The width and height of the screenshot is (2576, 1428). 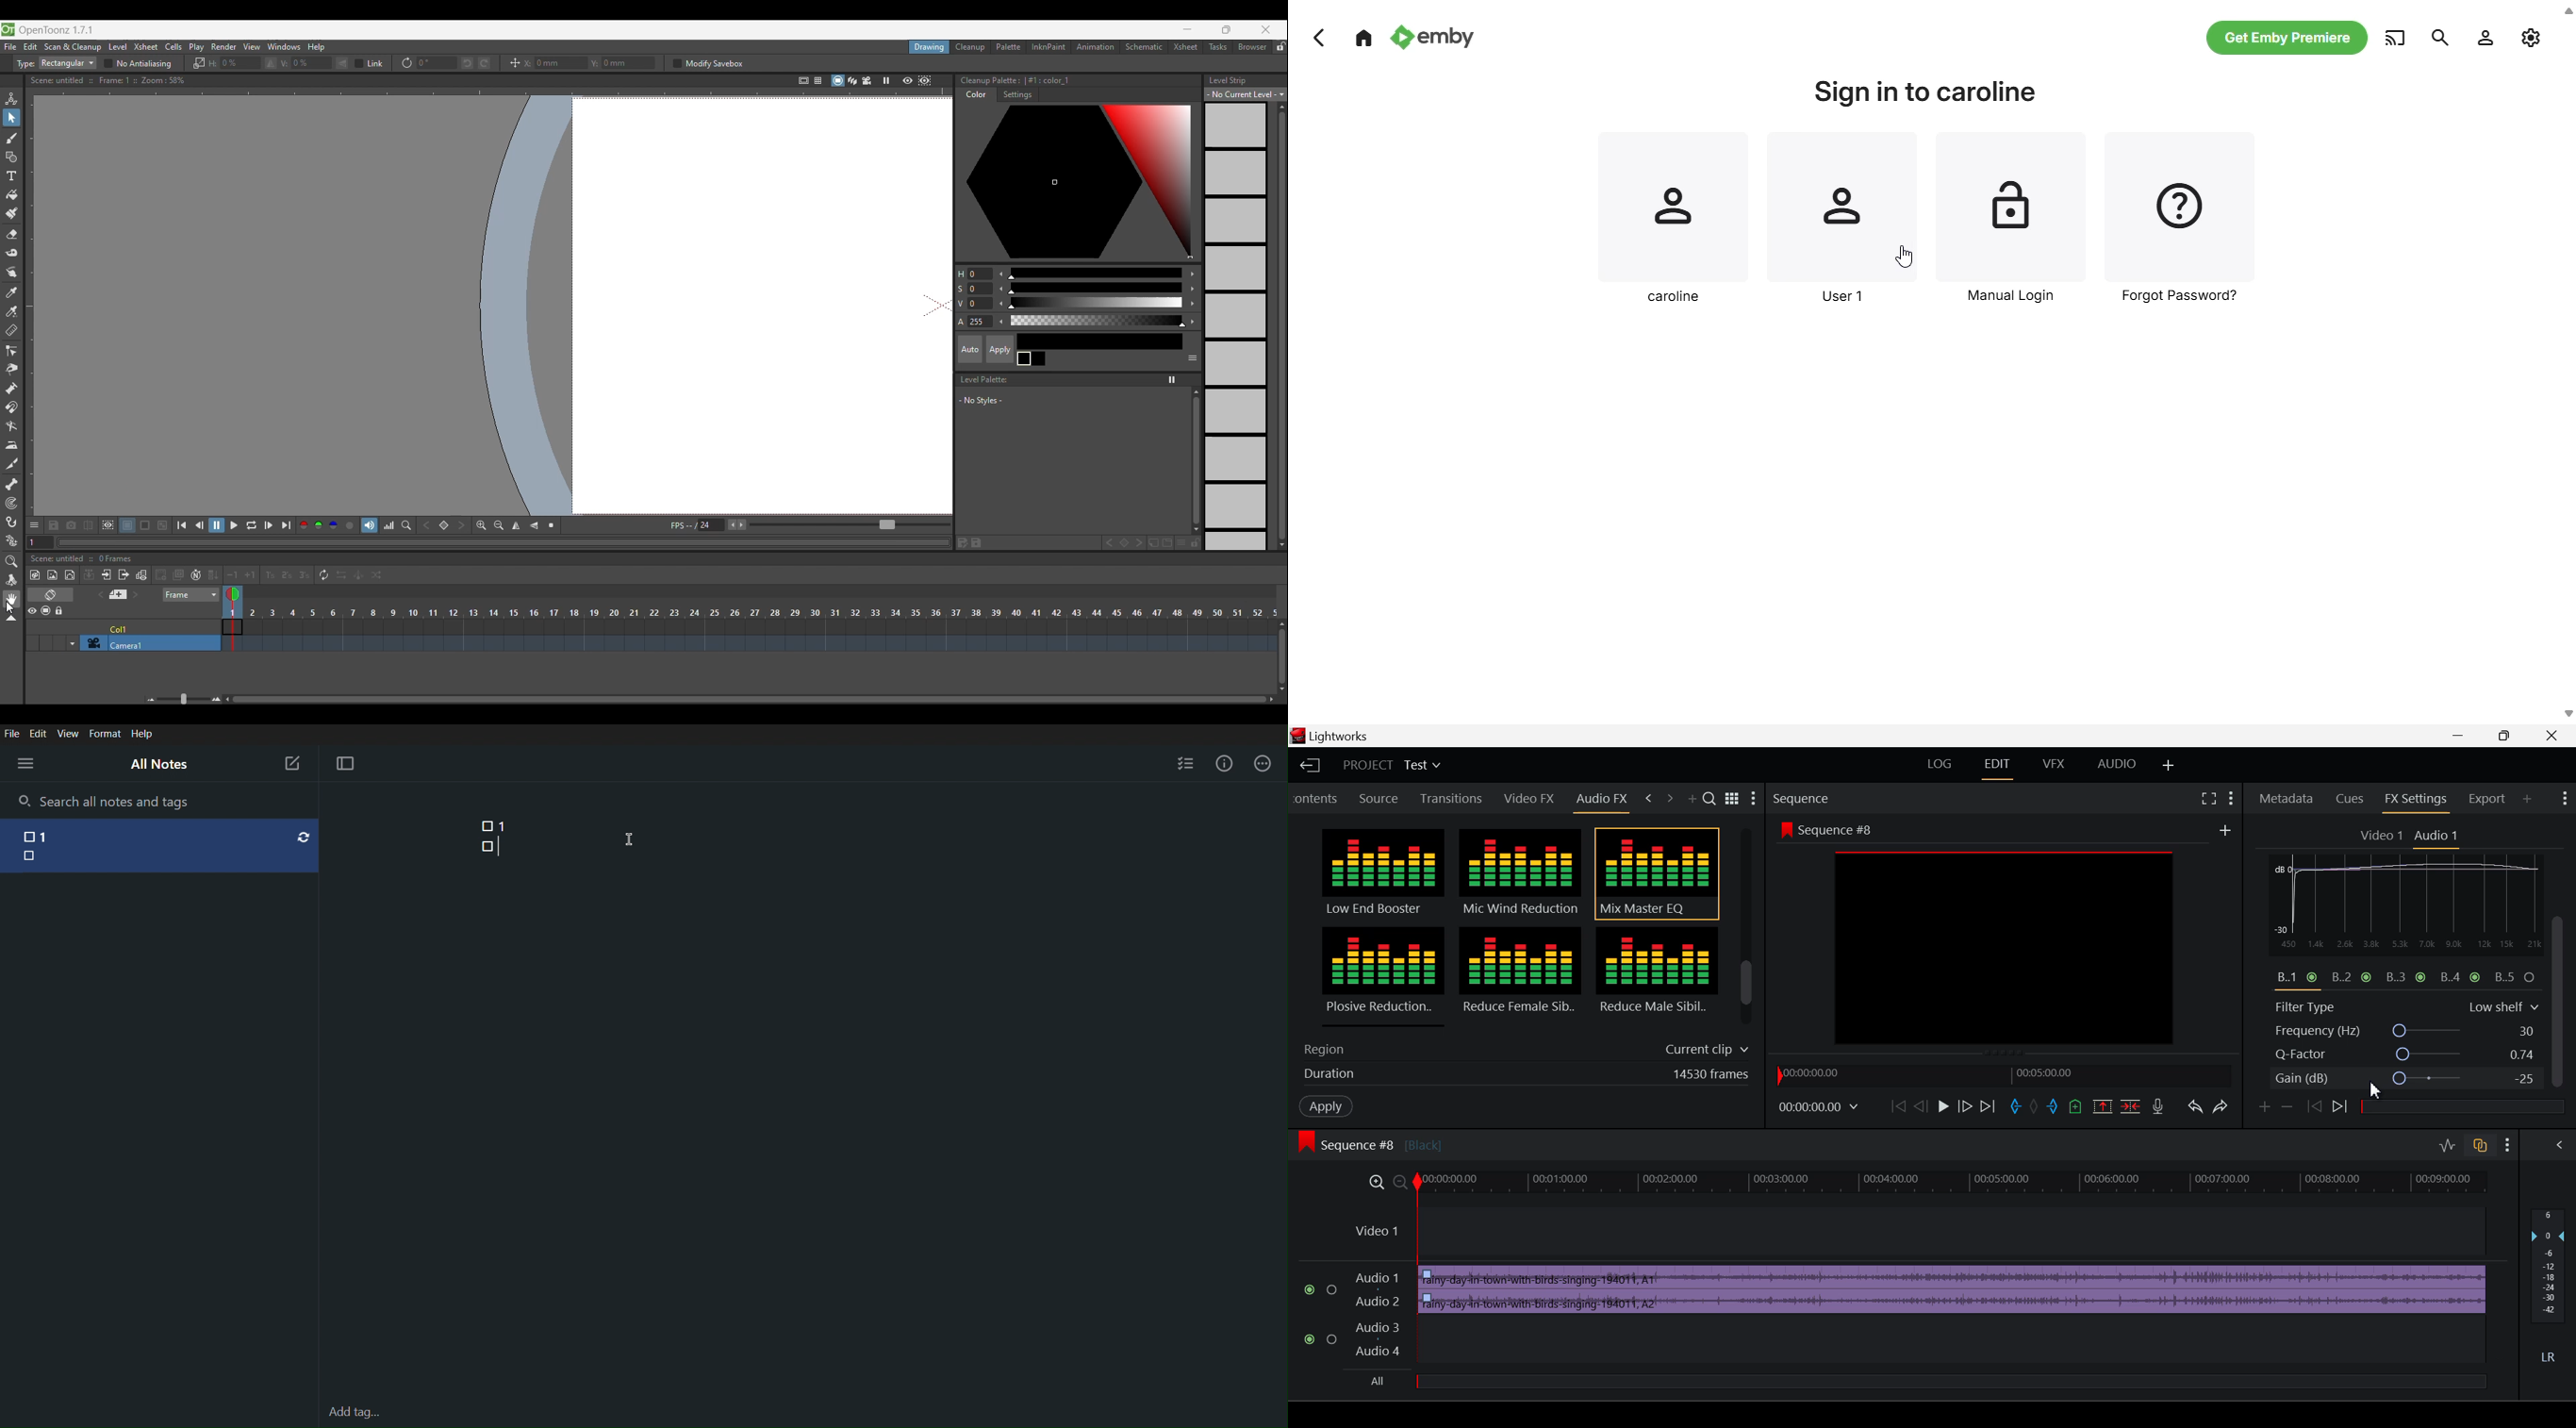 I want to click on Redo, so click(x=2224, y=1111).